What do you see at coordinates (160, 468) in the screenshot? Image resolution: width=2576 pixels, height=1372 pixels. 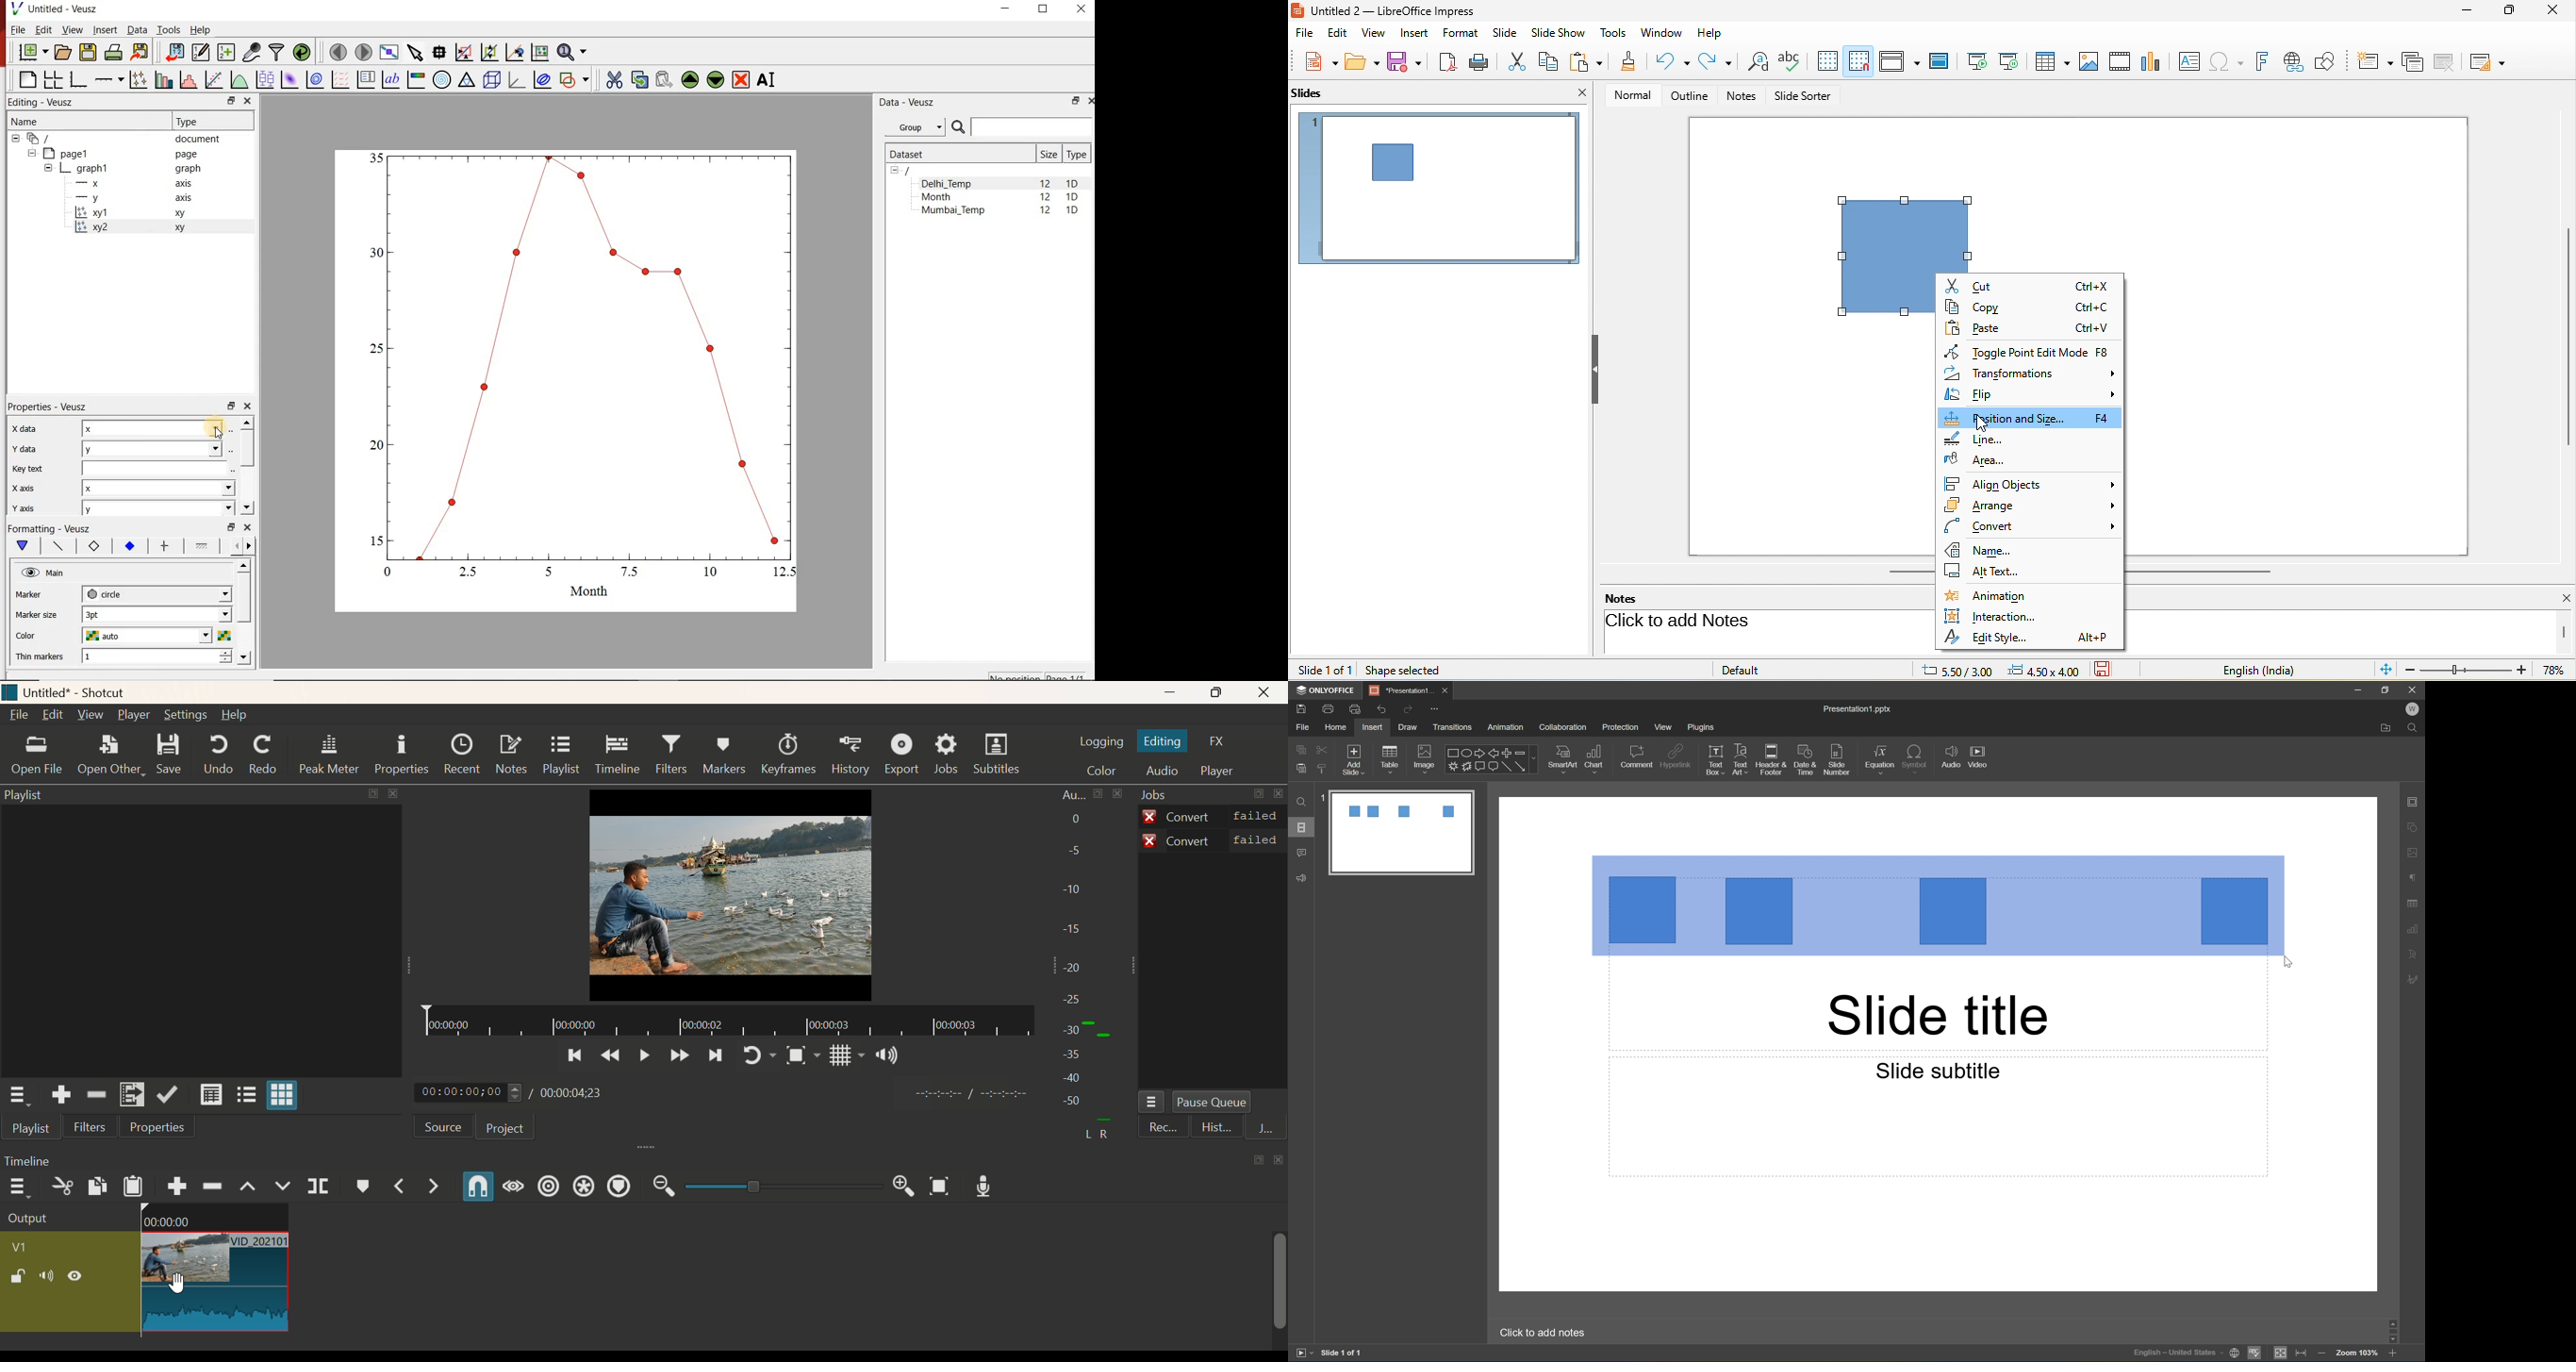 I see `input field` at bounding box center [160, 468].